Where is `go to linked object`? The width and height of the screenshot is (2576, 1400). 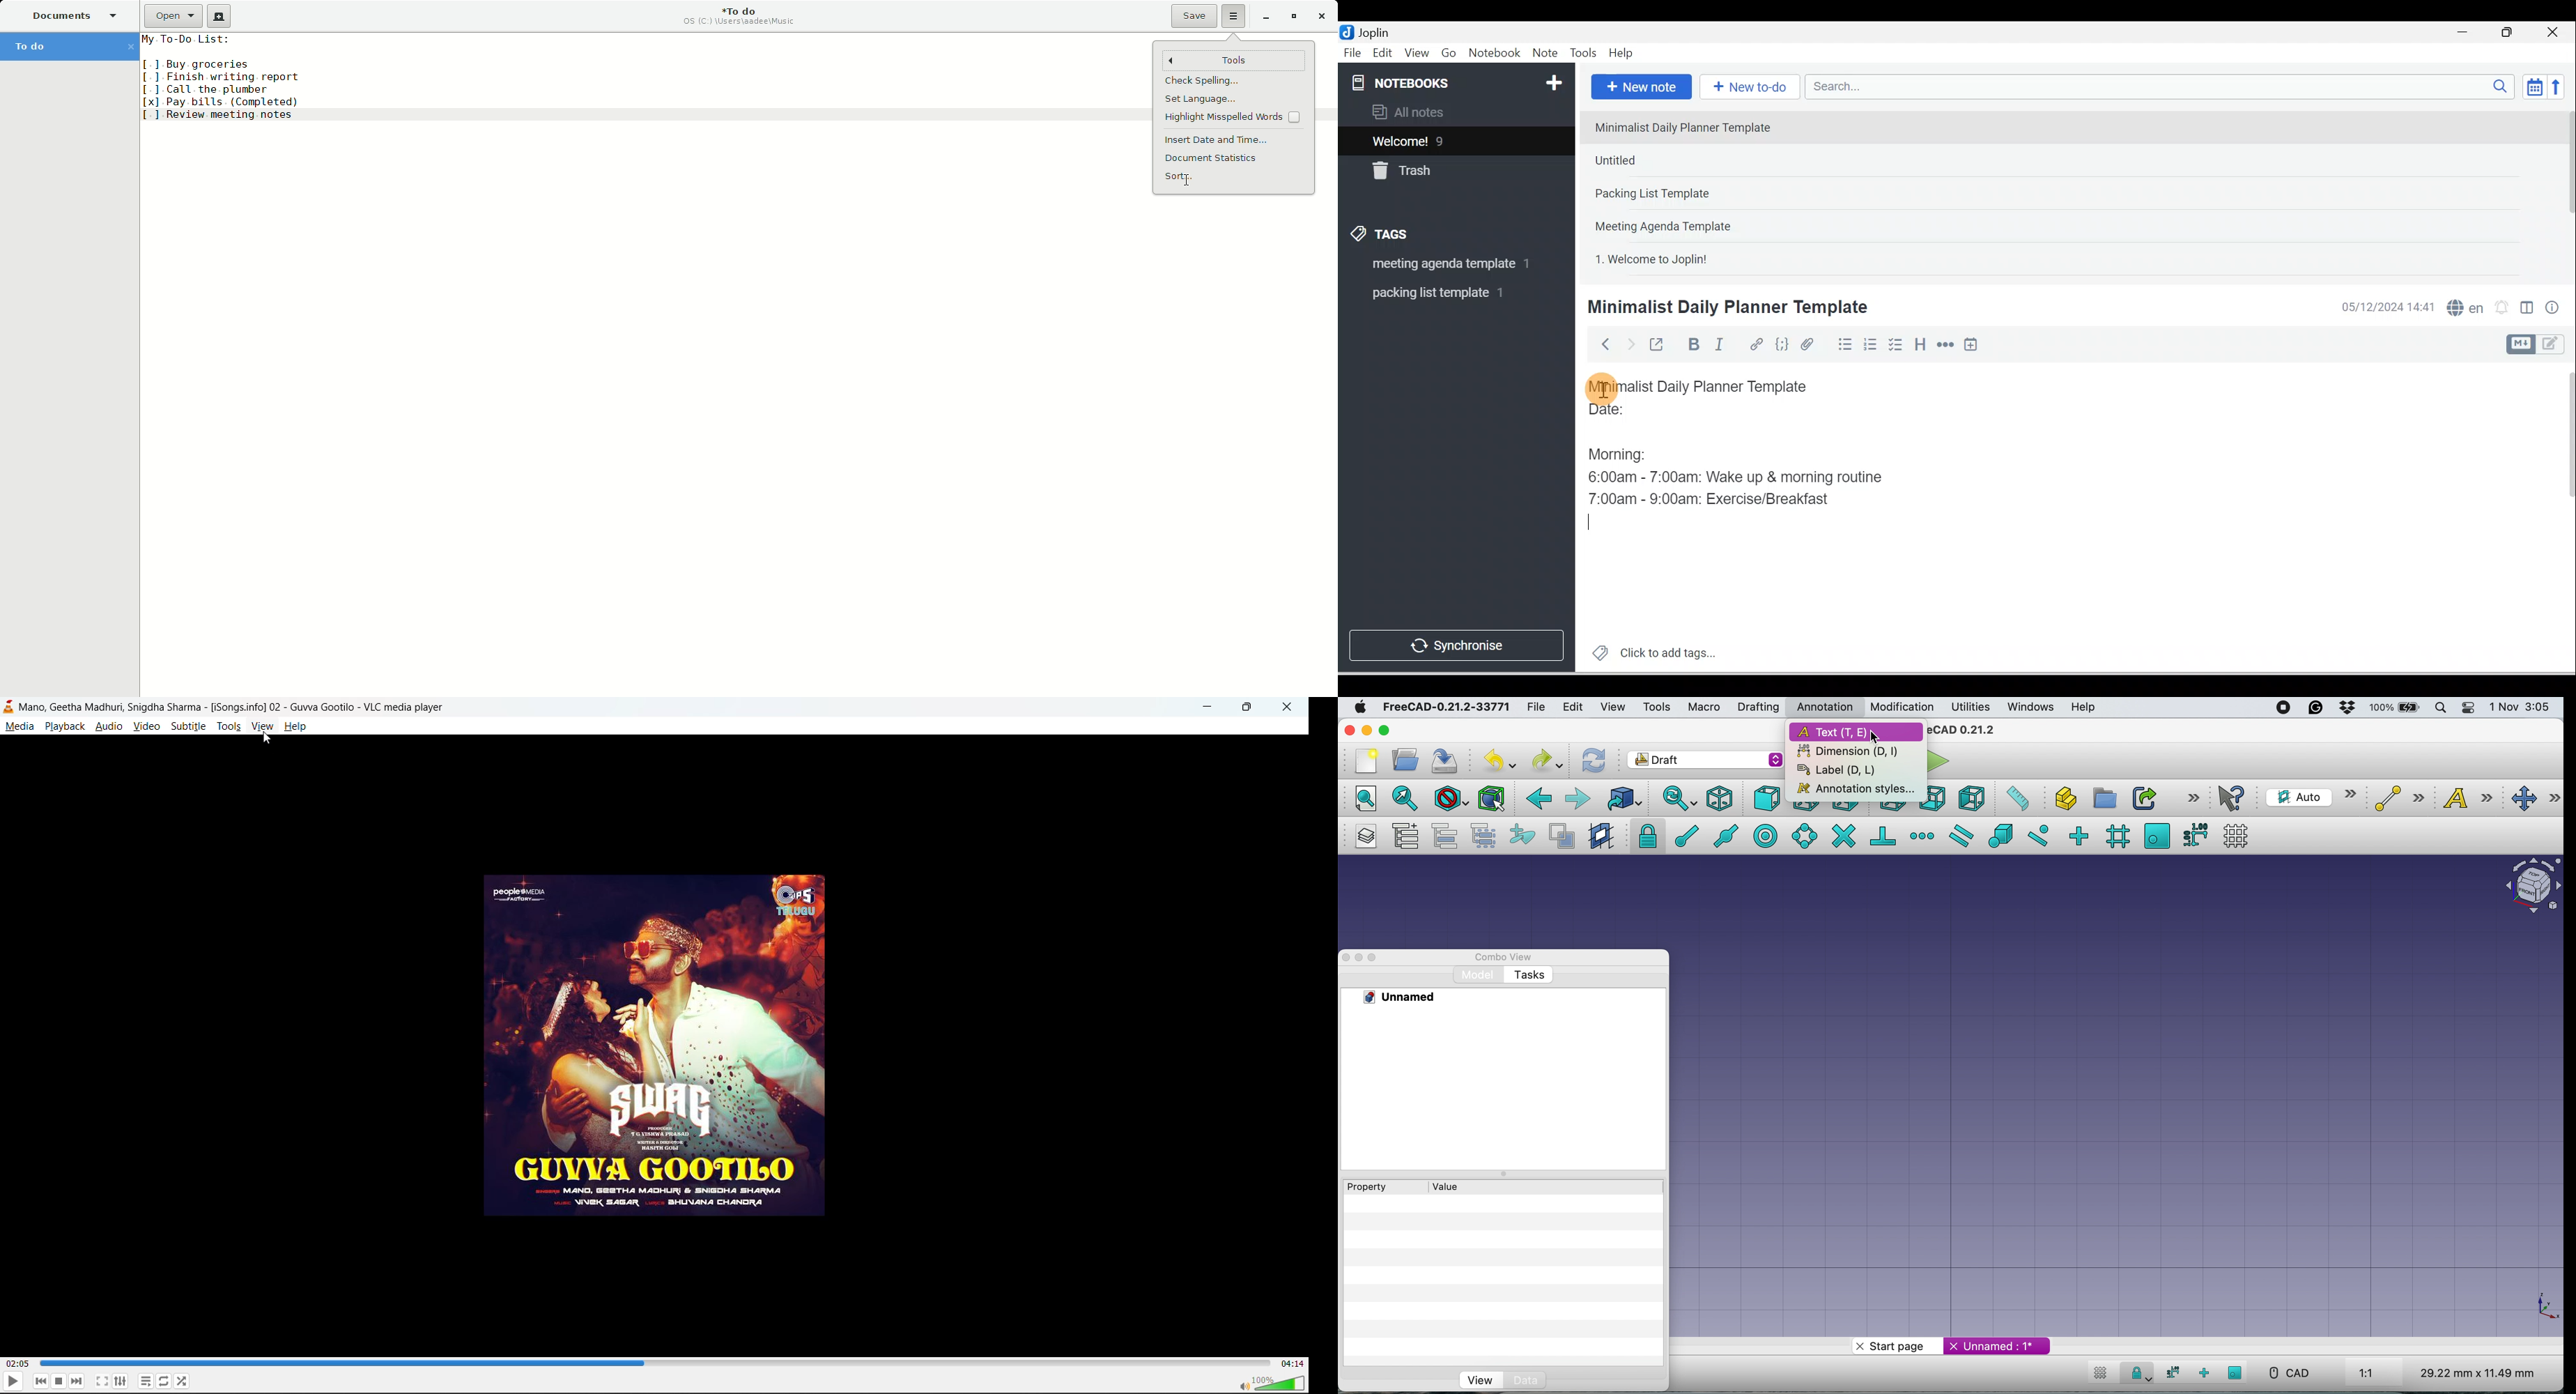
go to linked object is located at coordinates (1622, 798).